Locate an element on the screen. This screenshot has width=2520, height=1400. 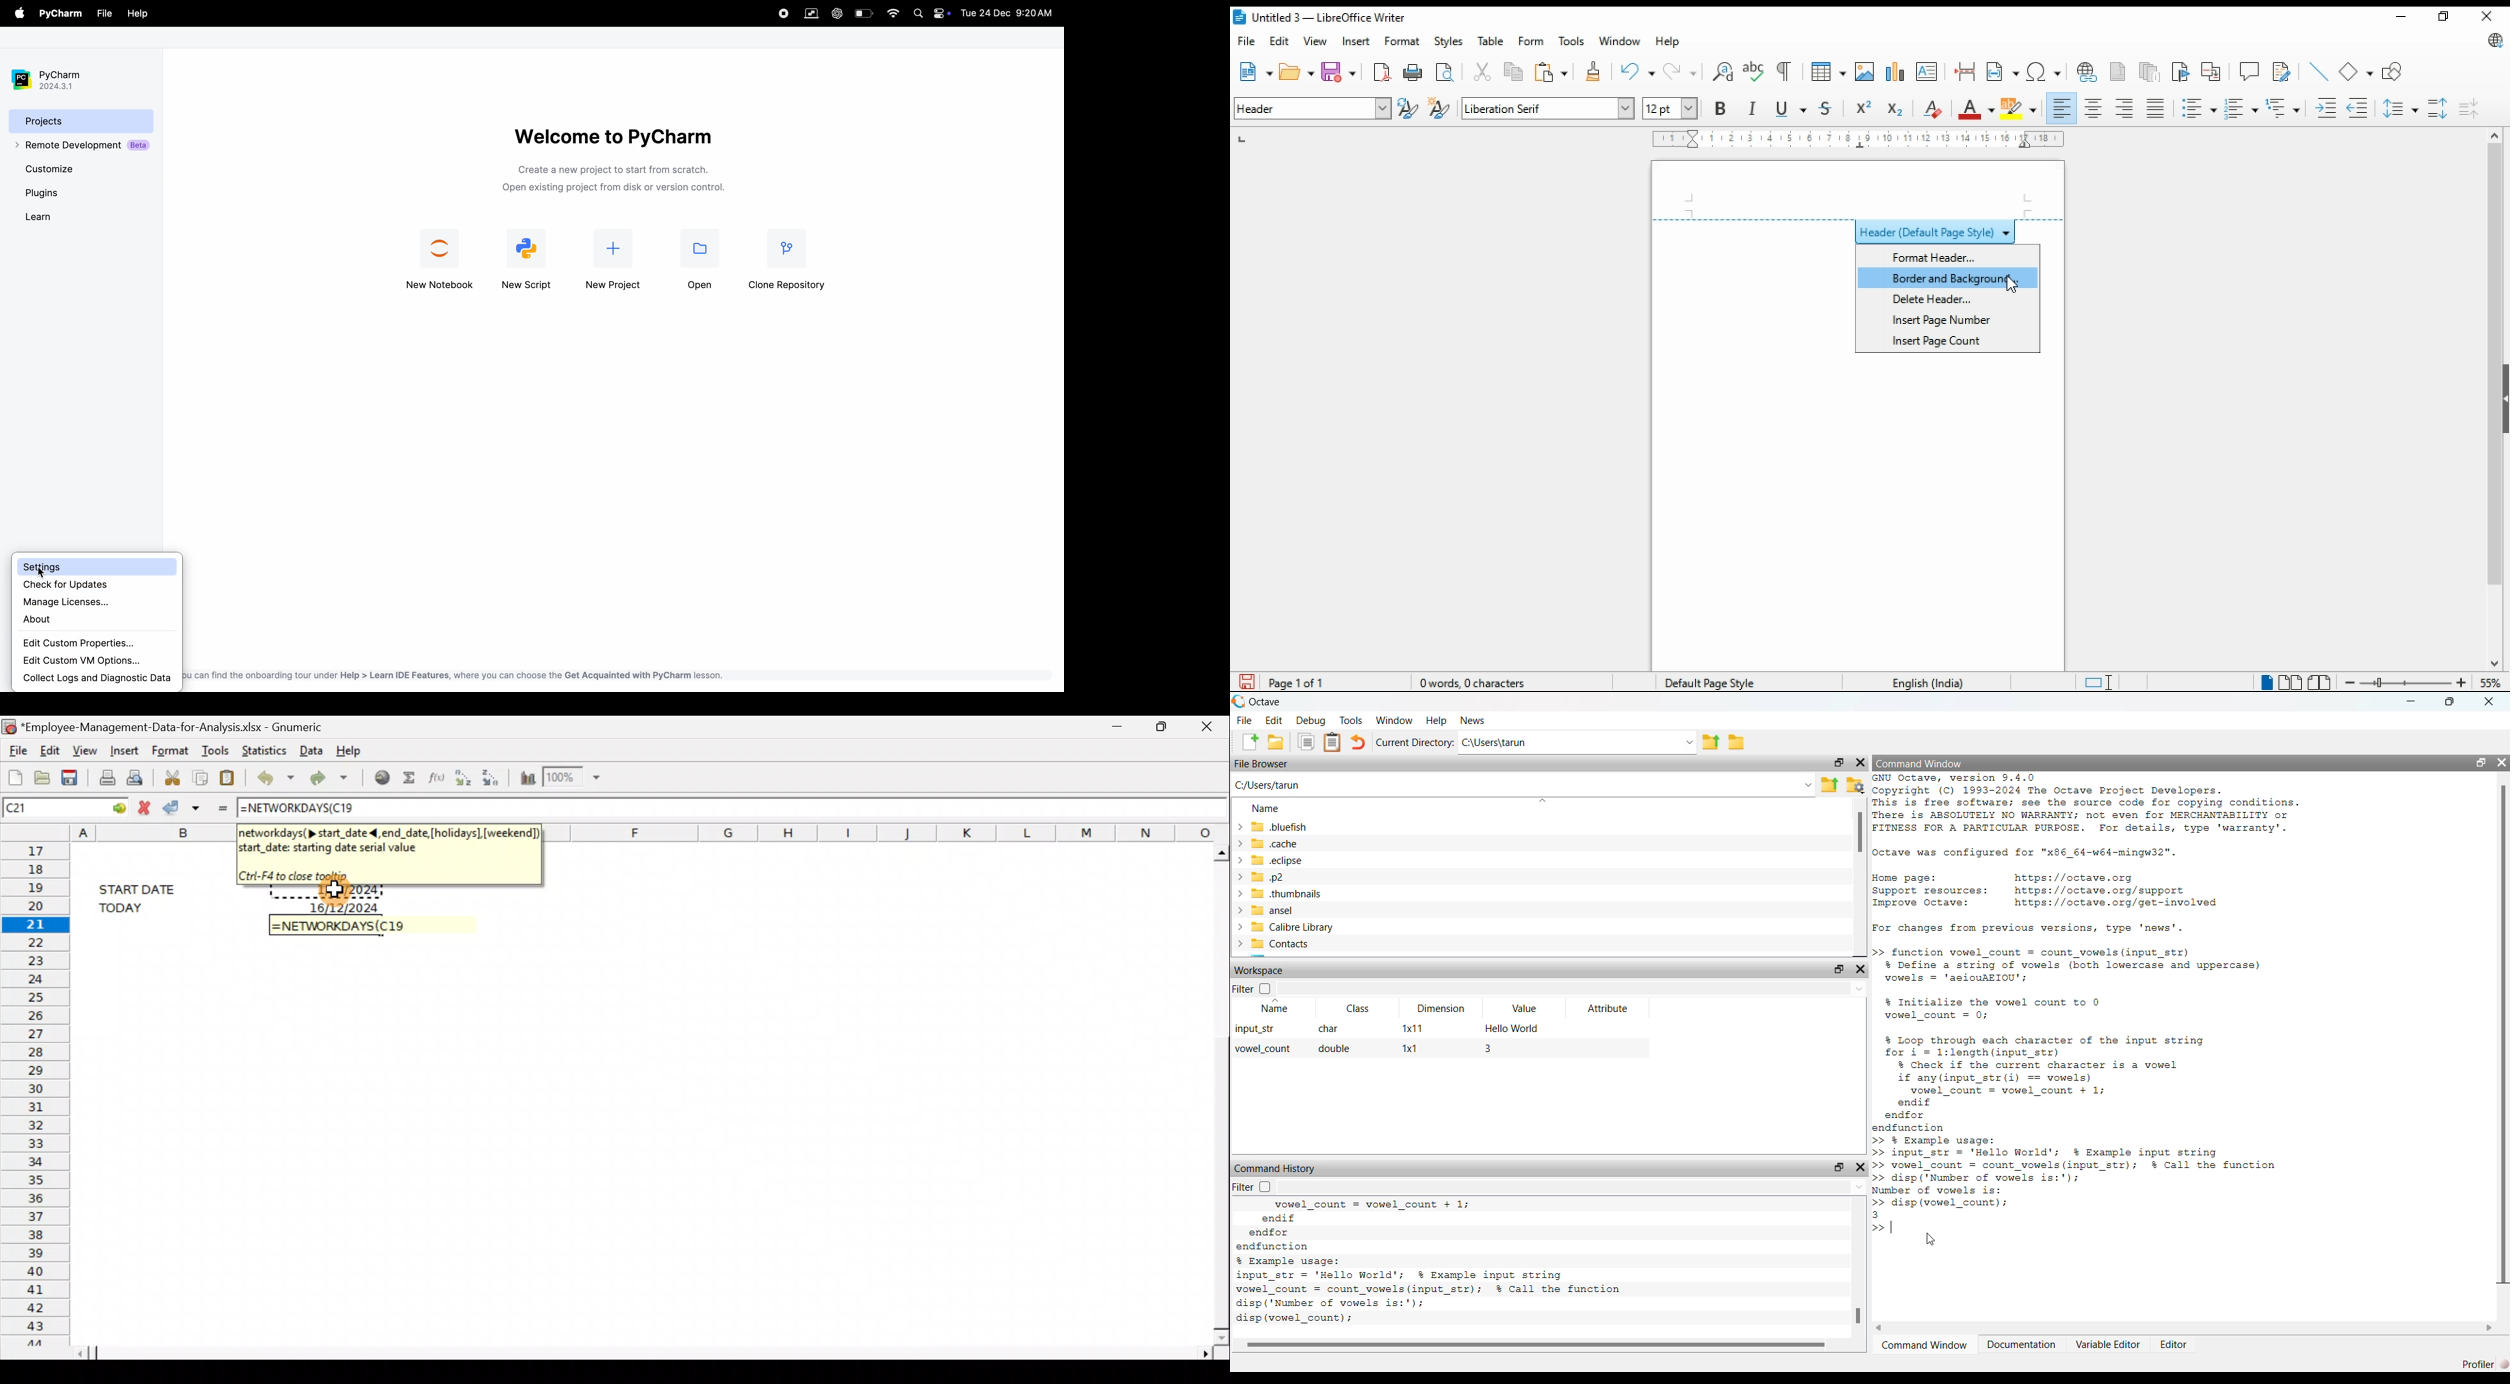
window is located at coordinates (1620, 41).